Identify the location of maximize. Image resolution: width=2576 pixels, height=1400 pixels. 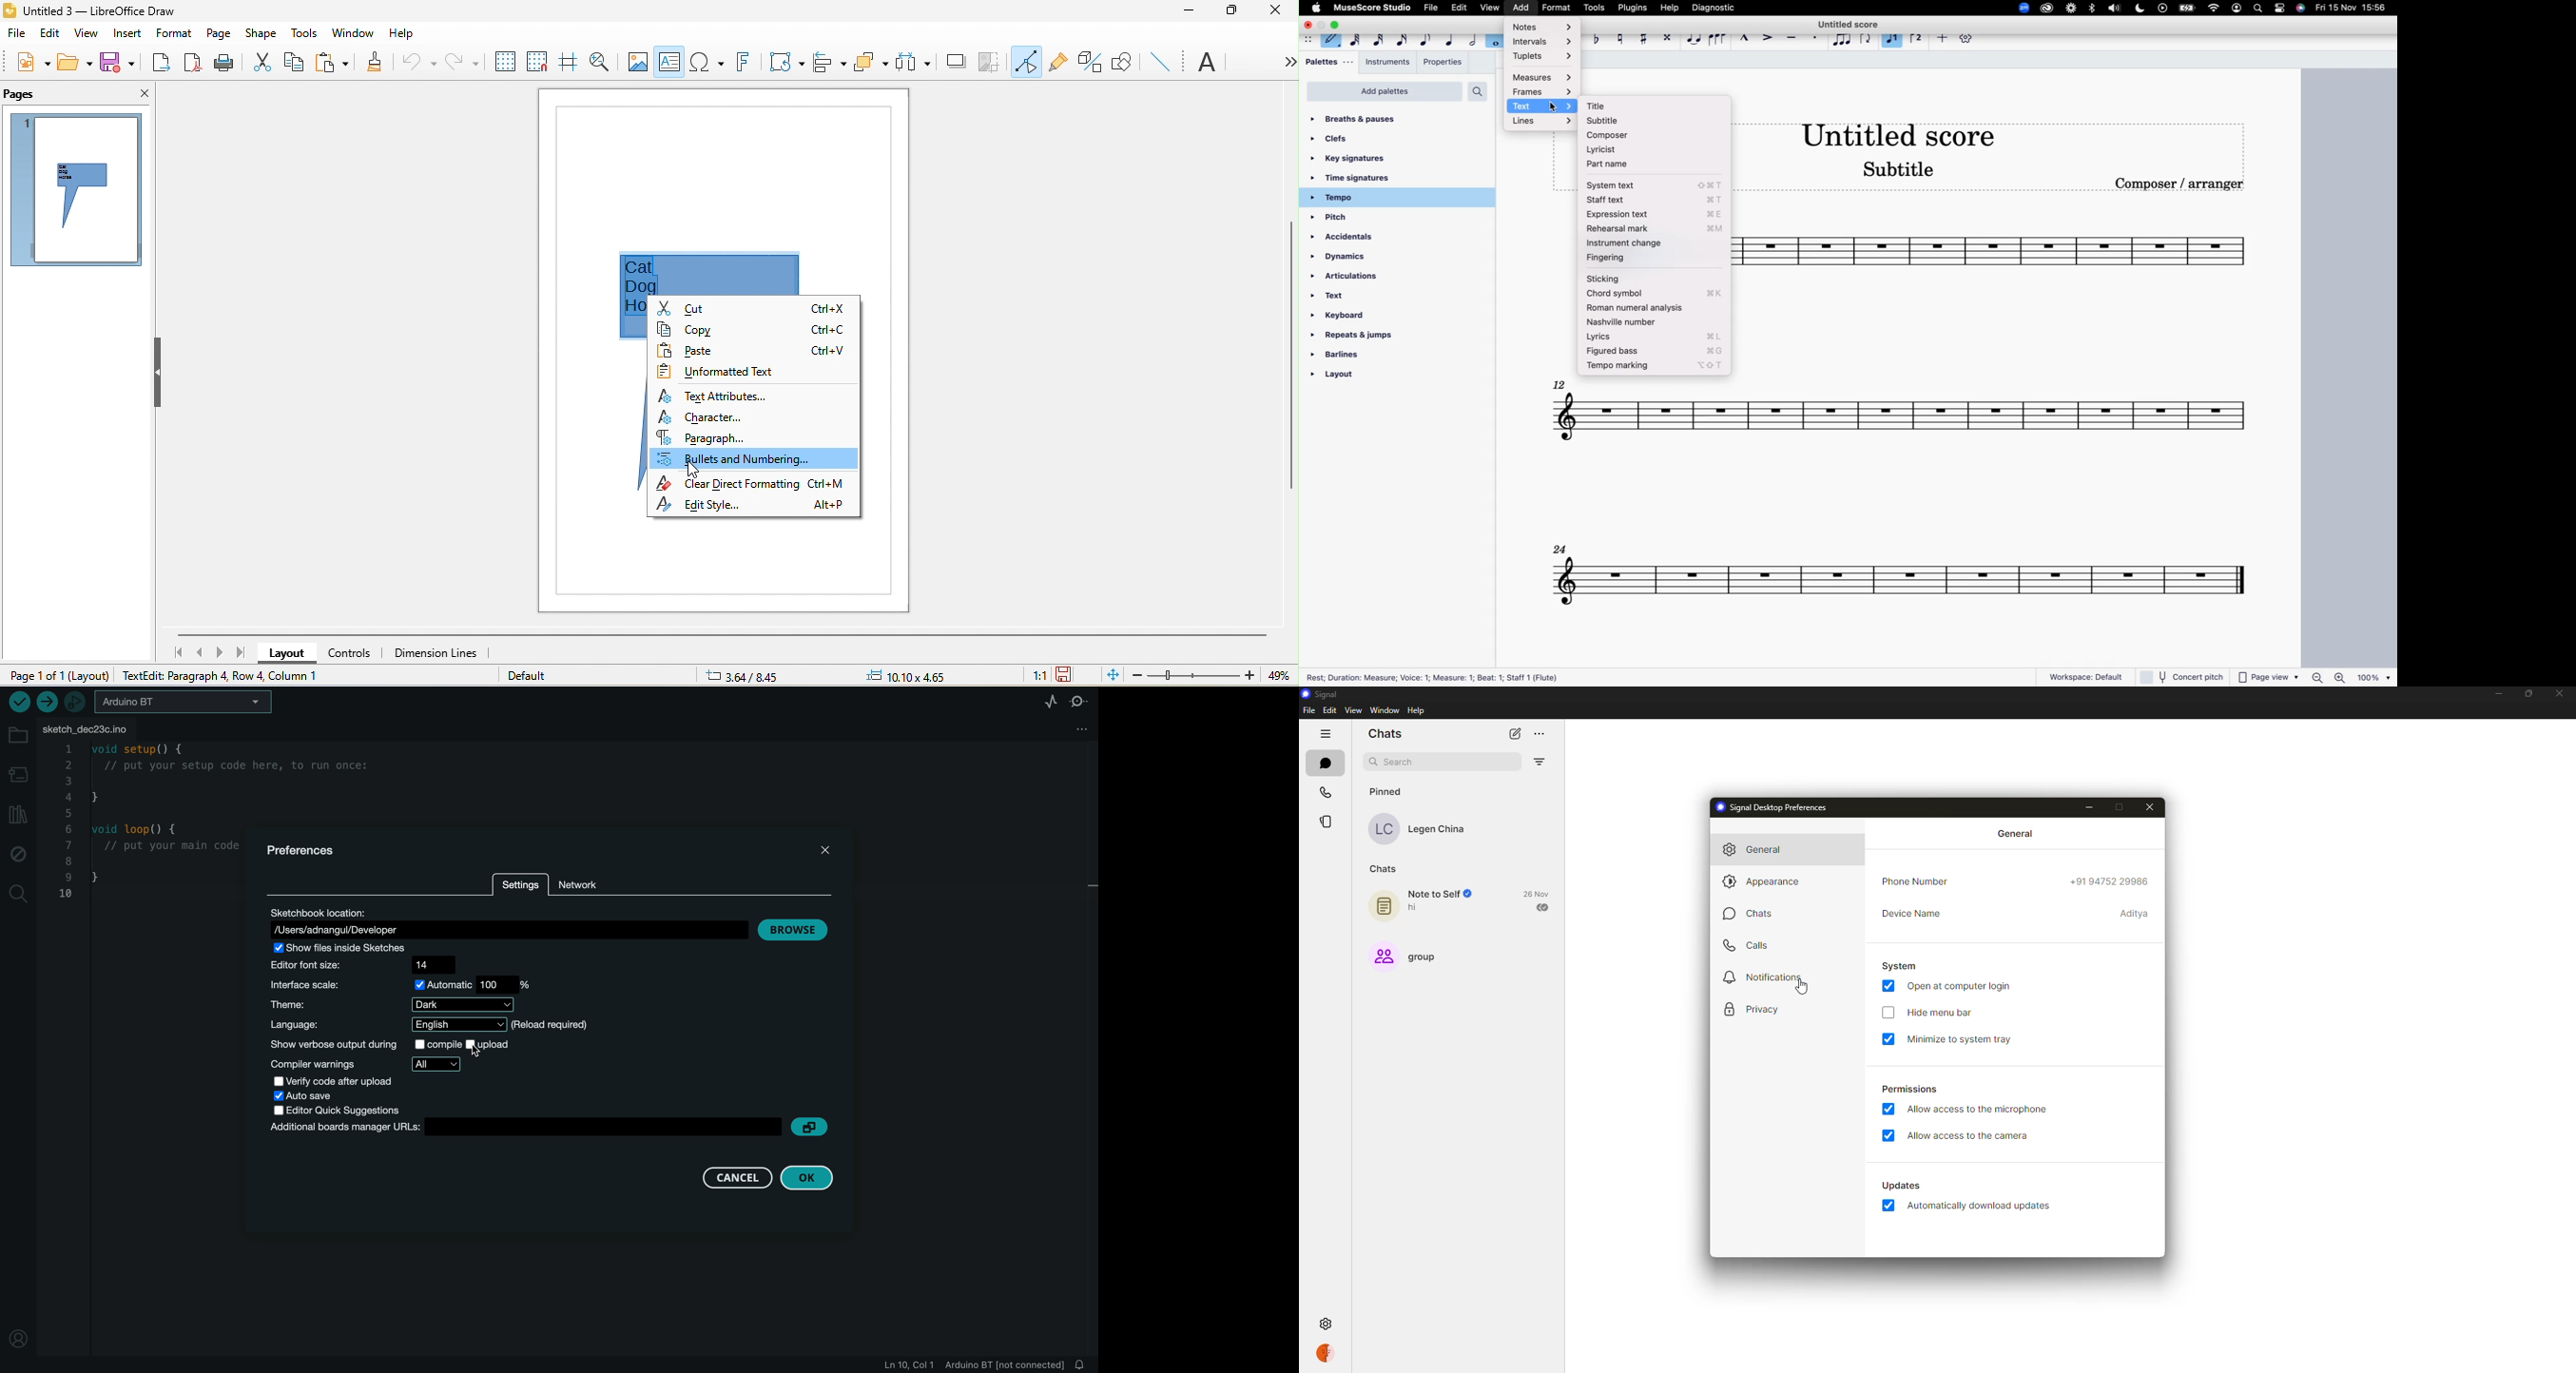
(2127, 807).